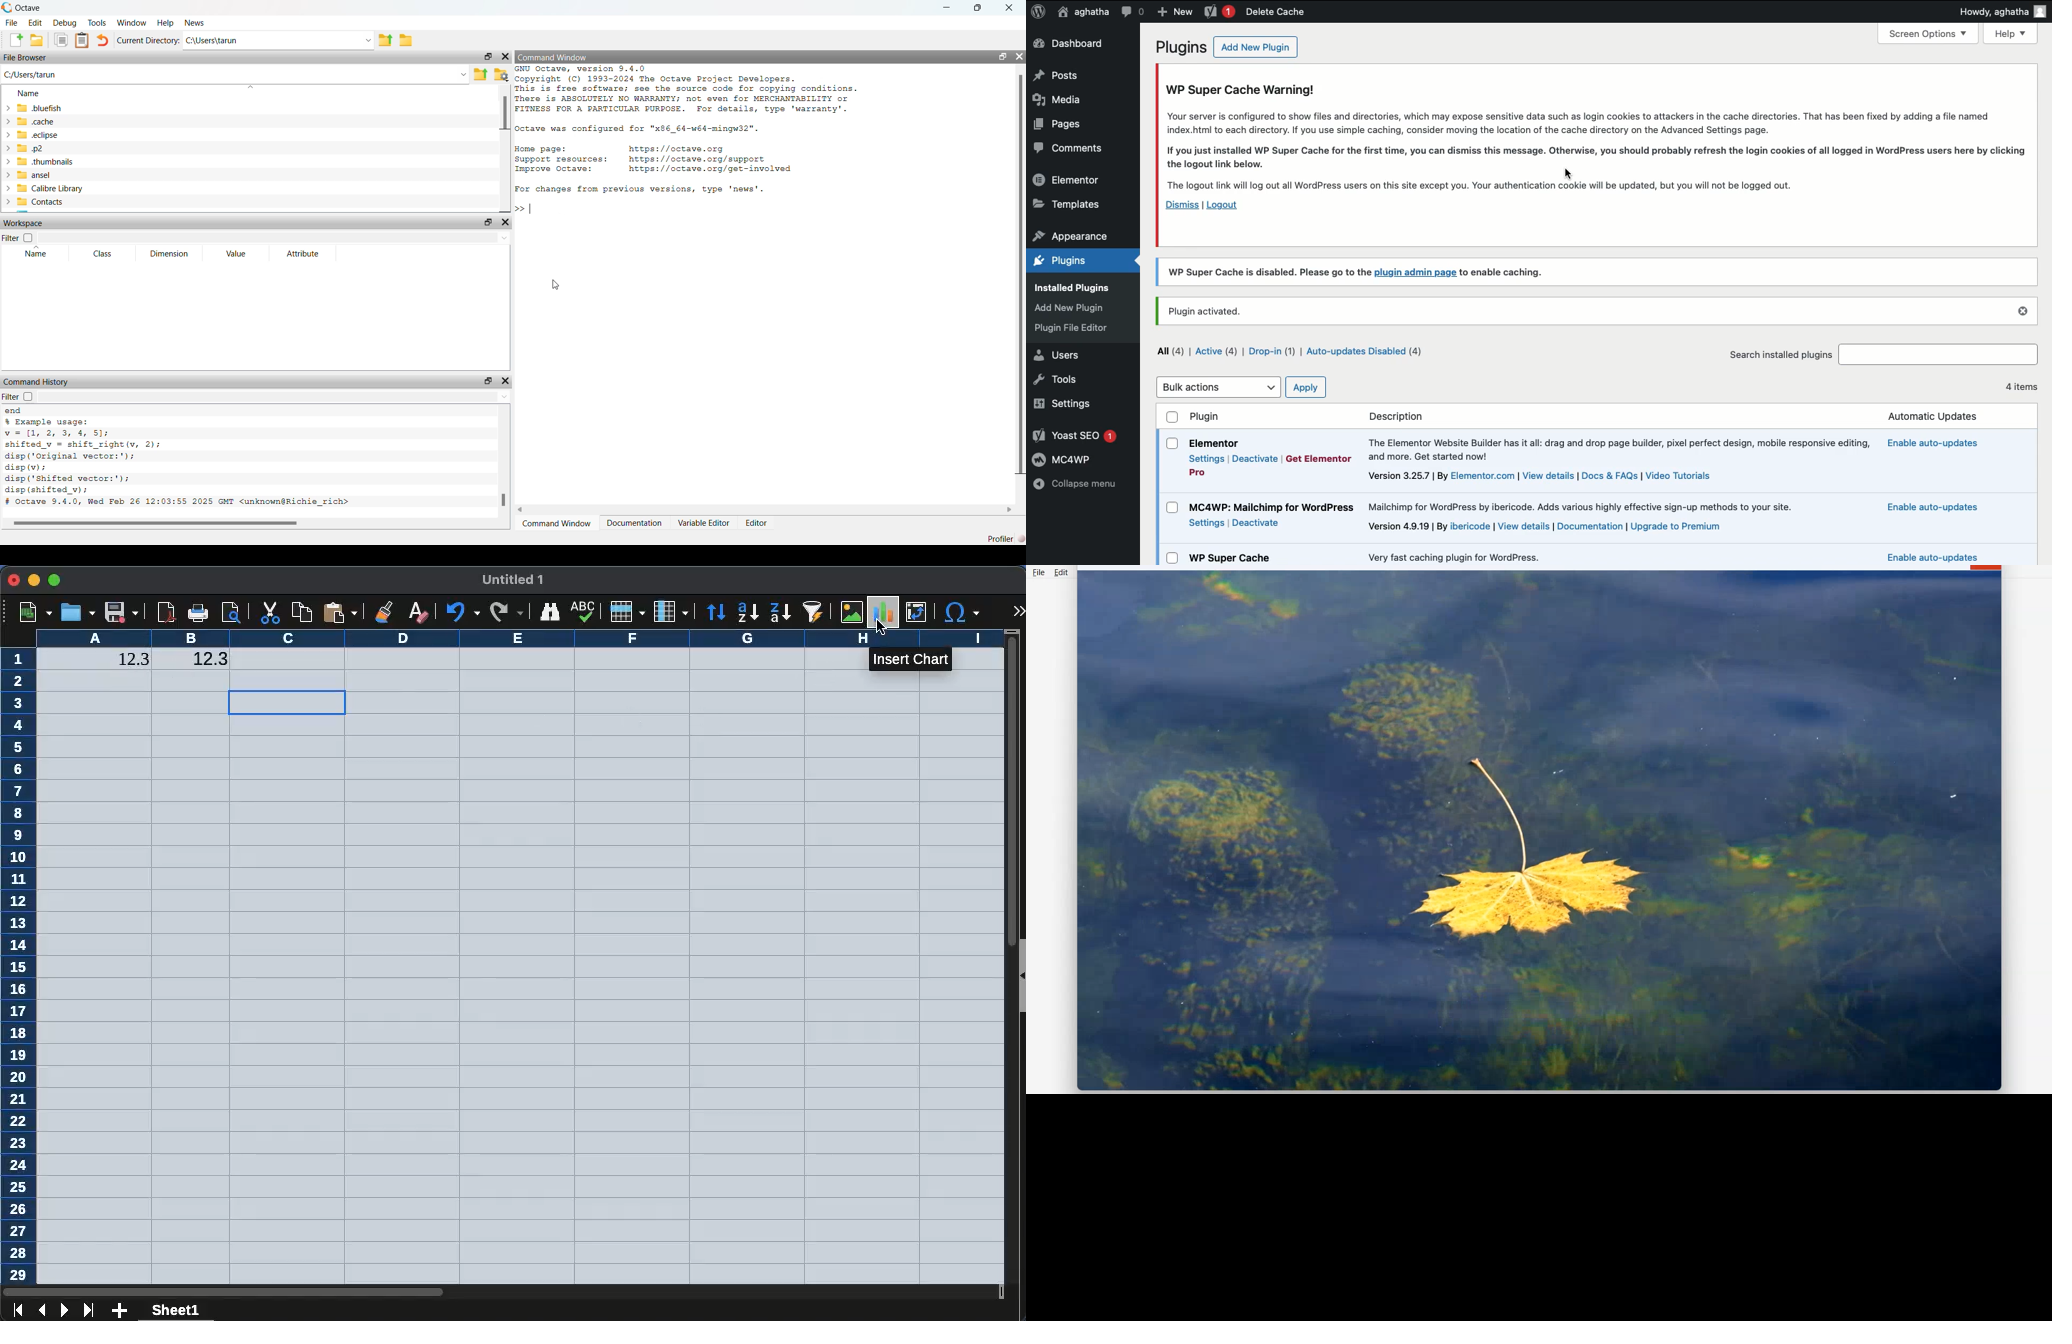 This screenshot has height=1344, width=2072. I want to click on command window, so click(561, 57).